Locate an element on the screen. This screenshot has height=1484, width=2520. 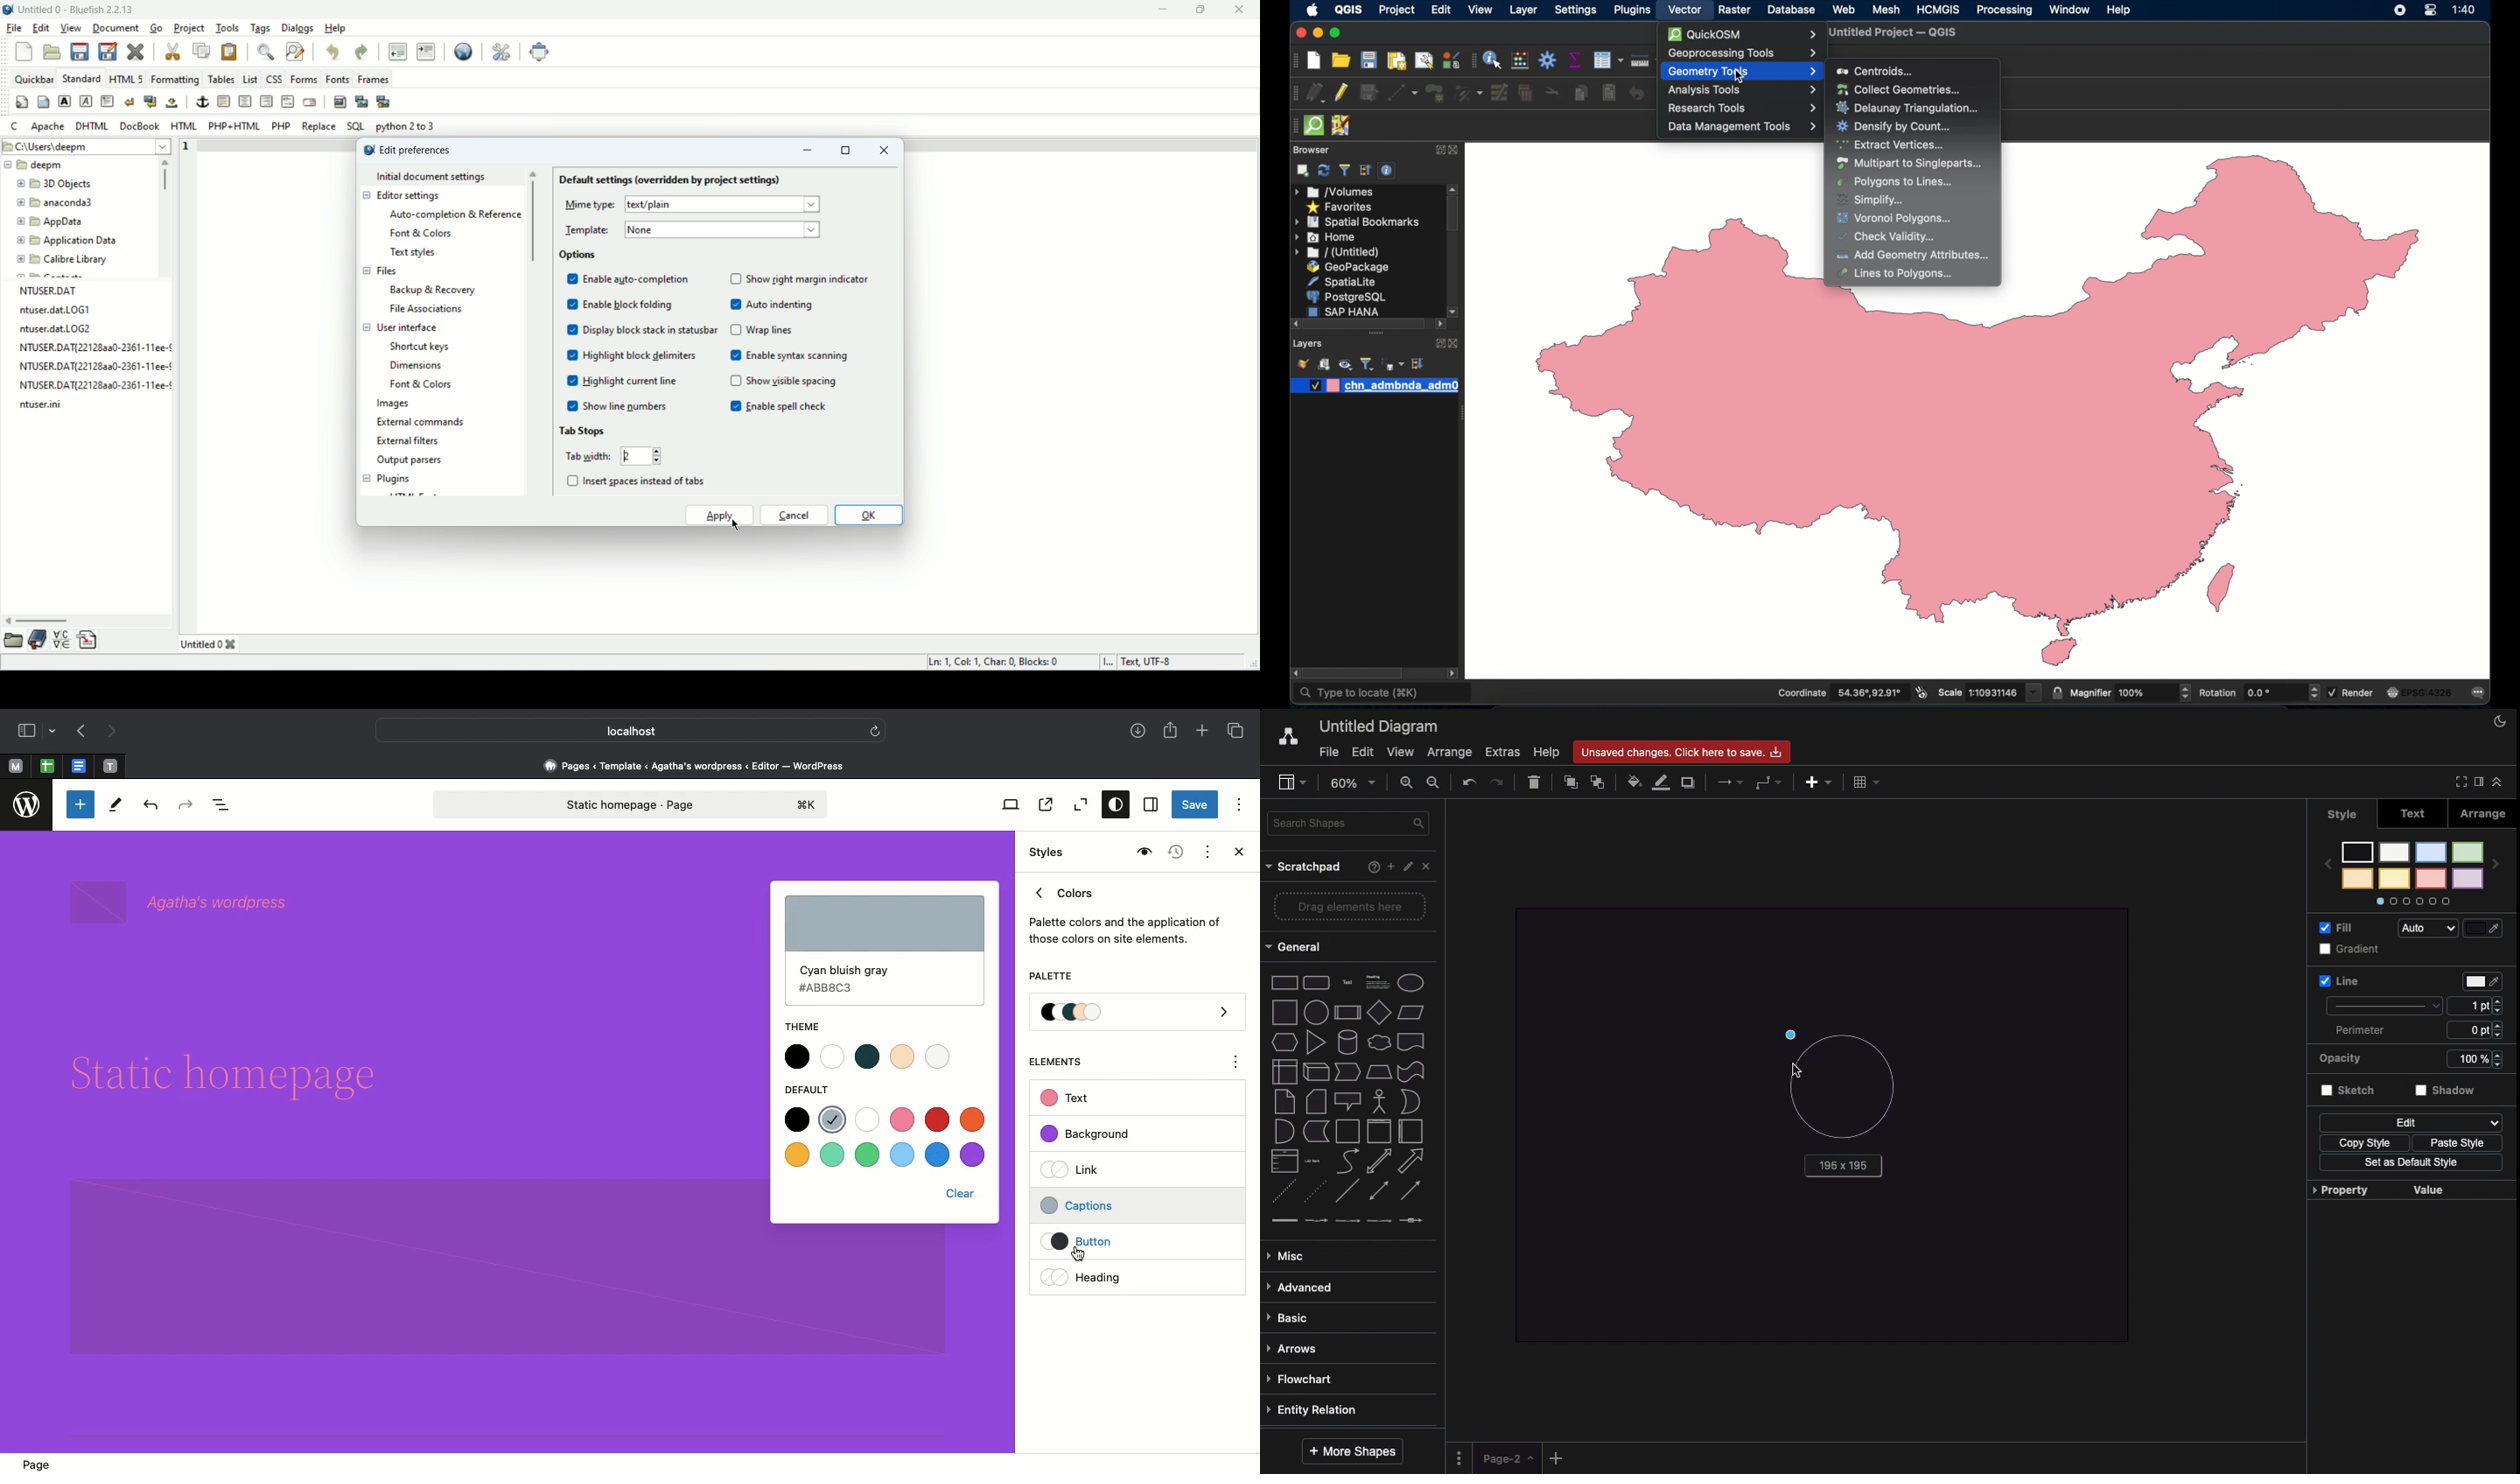
Page is located at coordinates (39, 1462).